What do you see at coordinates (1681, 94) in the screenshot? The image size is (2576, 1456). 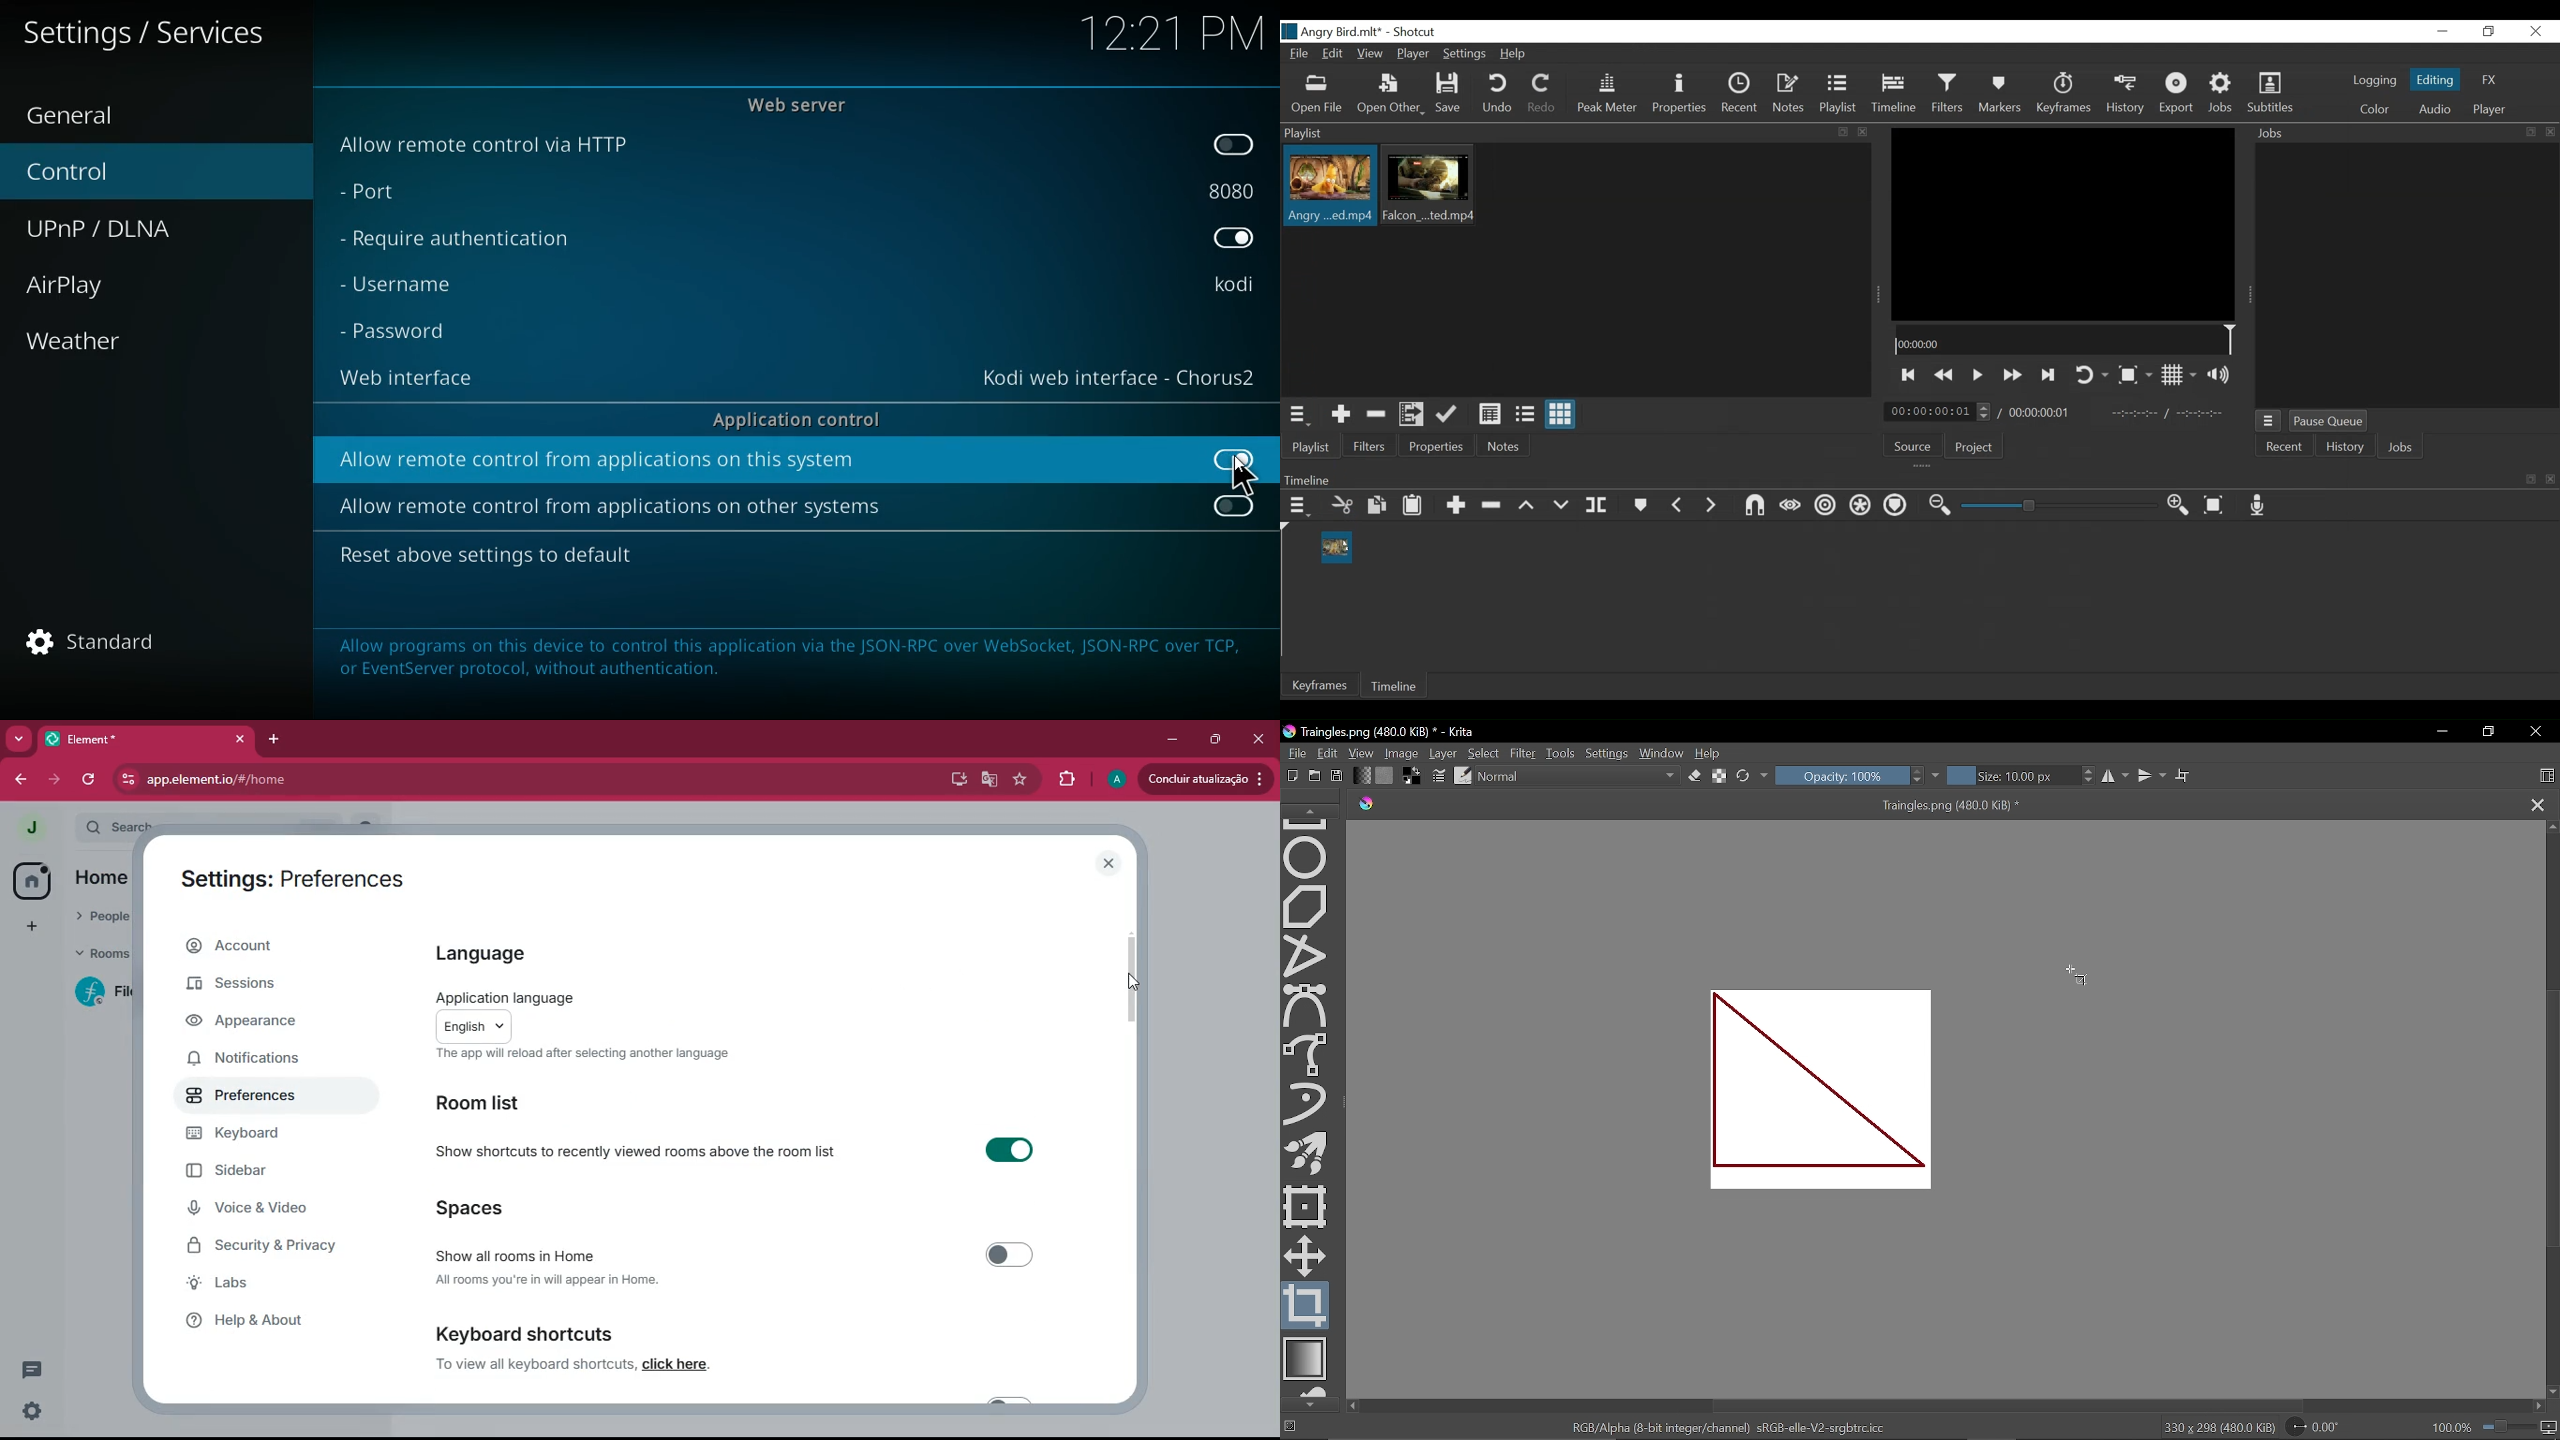 I see `Properties` at bounding box center [1681, 94].